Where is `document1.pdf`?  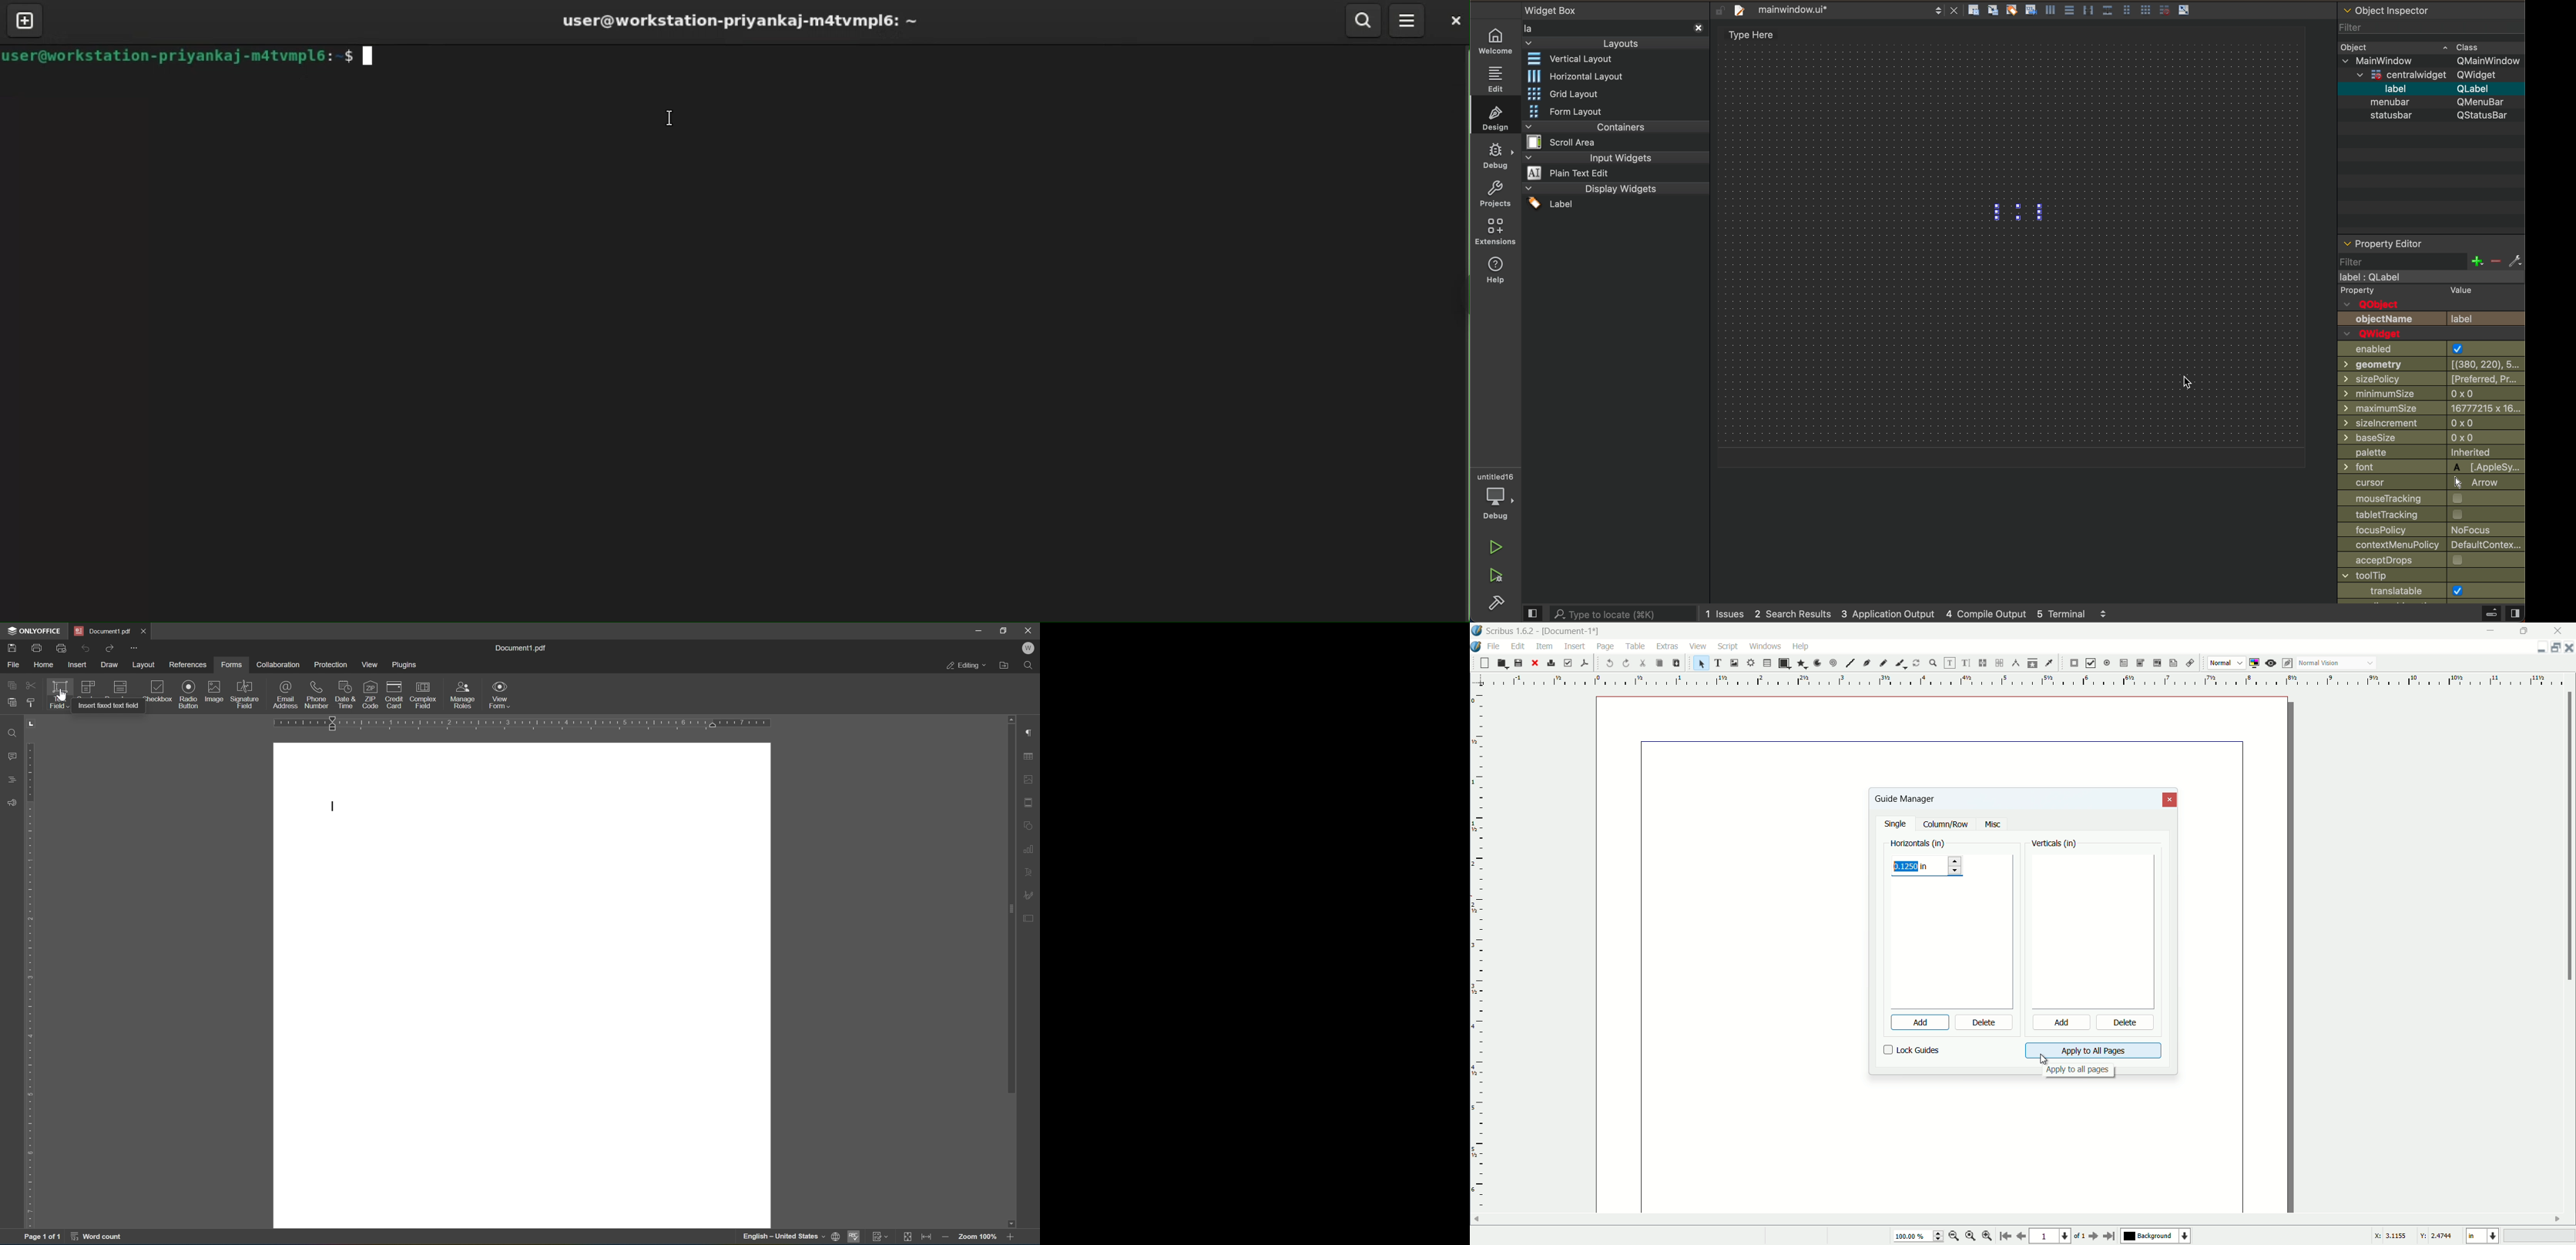 document1.pdf is located at coordinates (520, 649).